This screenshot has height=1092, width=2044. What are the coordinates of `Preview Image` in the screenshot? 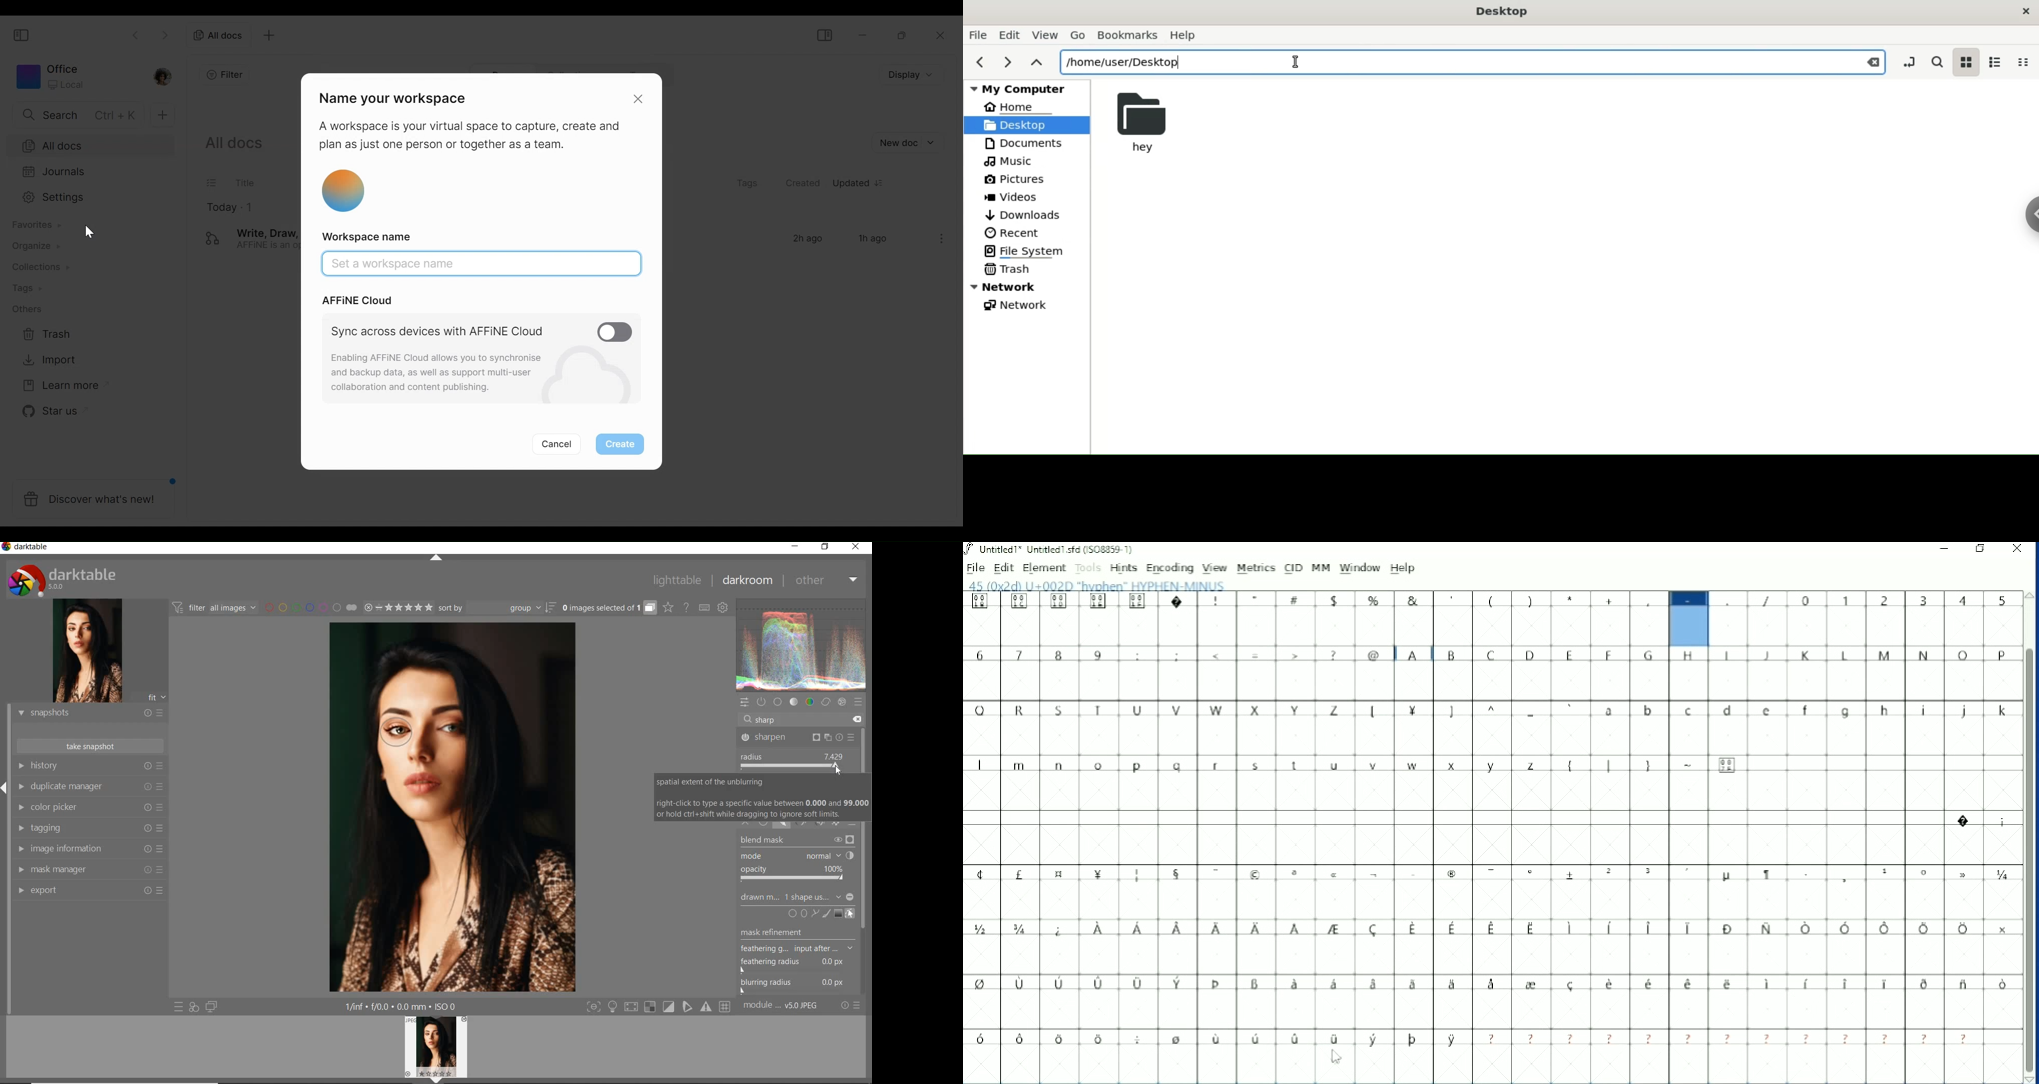 It's located at (436, 1047).